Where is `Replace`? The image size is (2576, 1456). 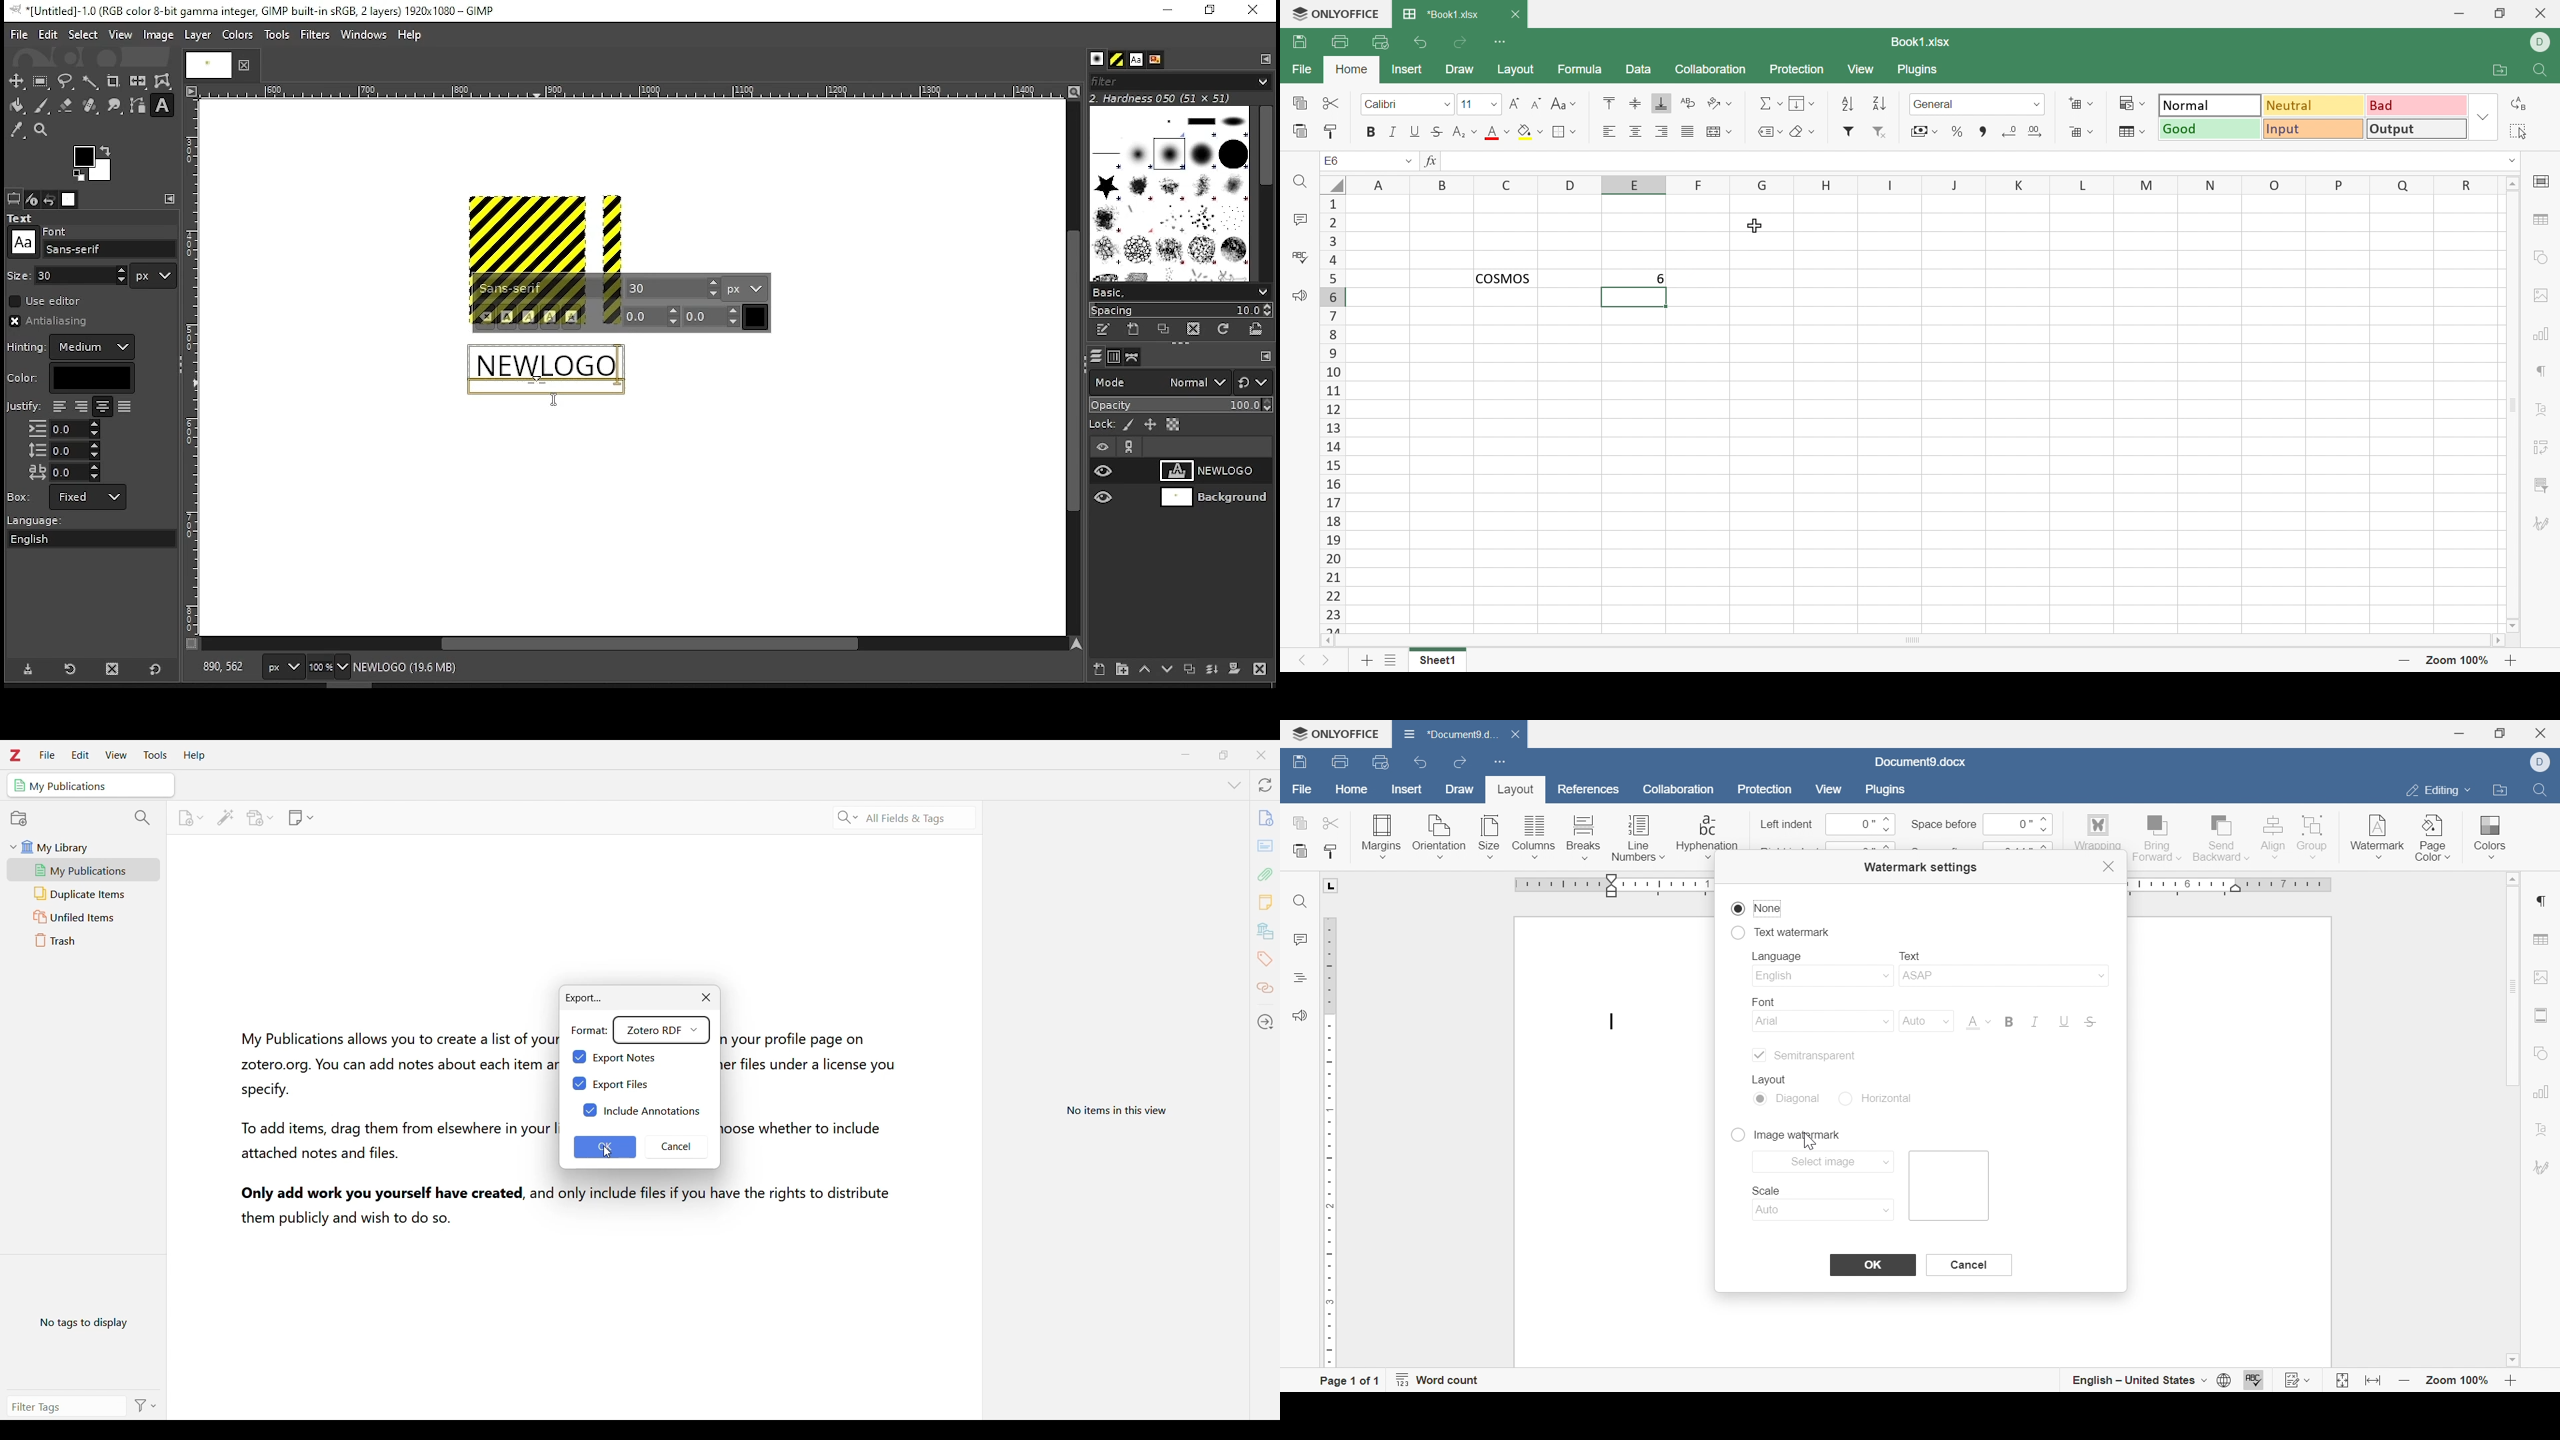
Replace is located at coordinates (2519, 102).